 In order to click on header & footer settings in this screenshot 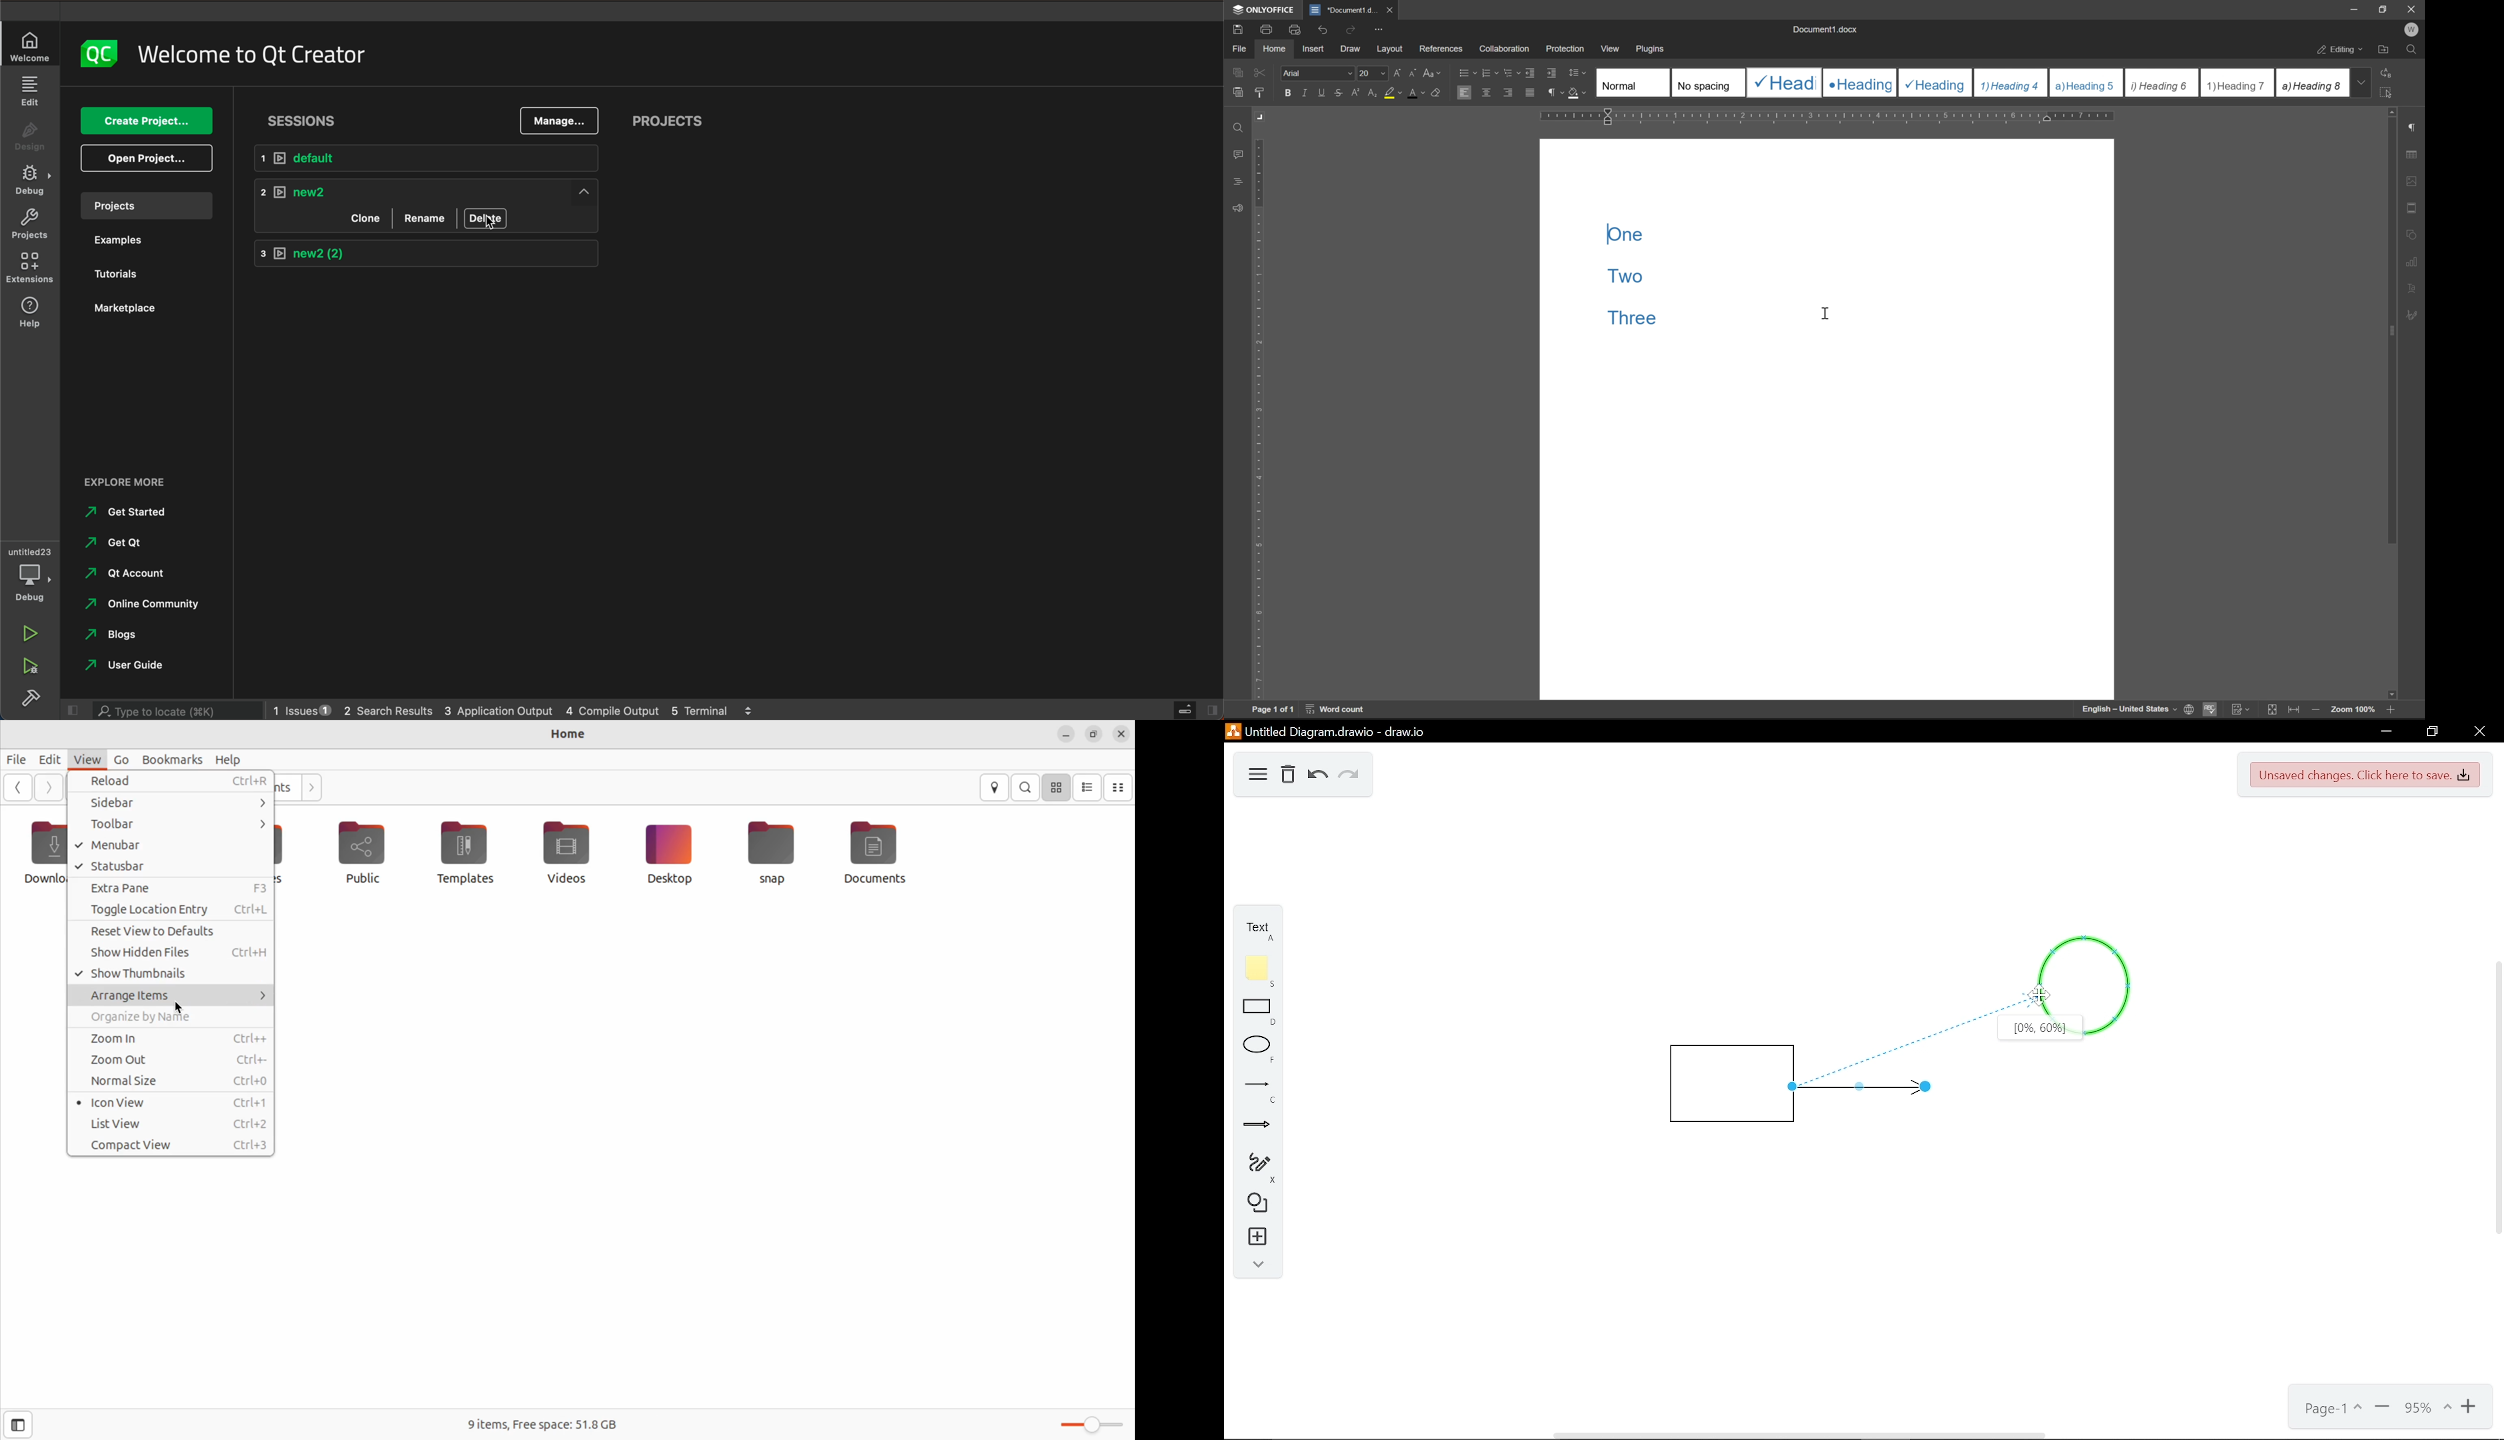, I will do `click(2411, 207)`.